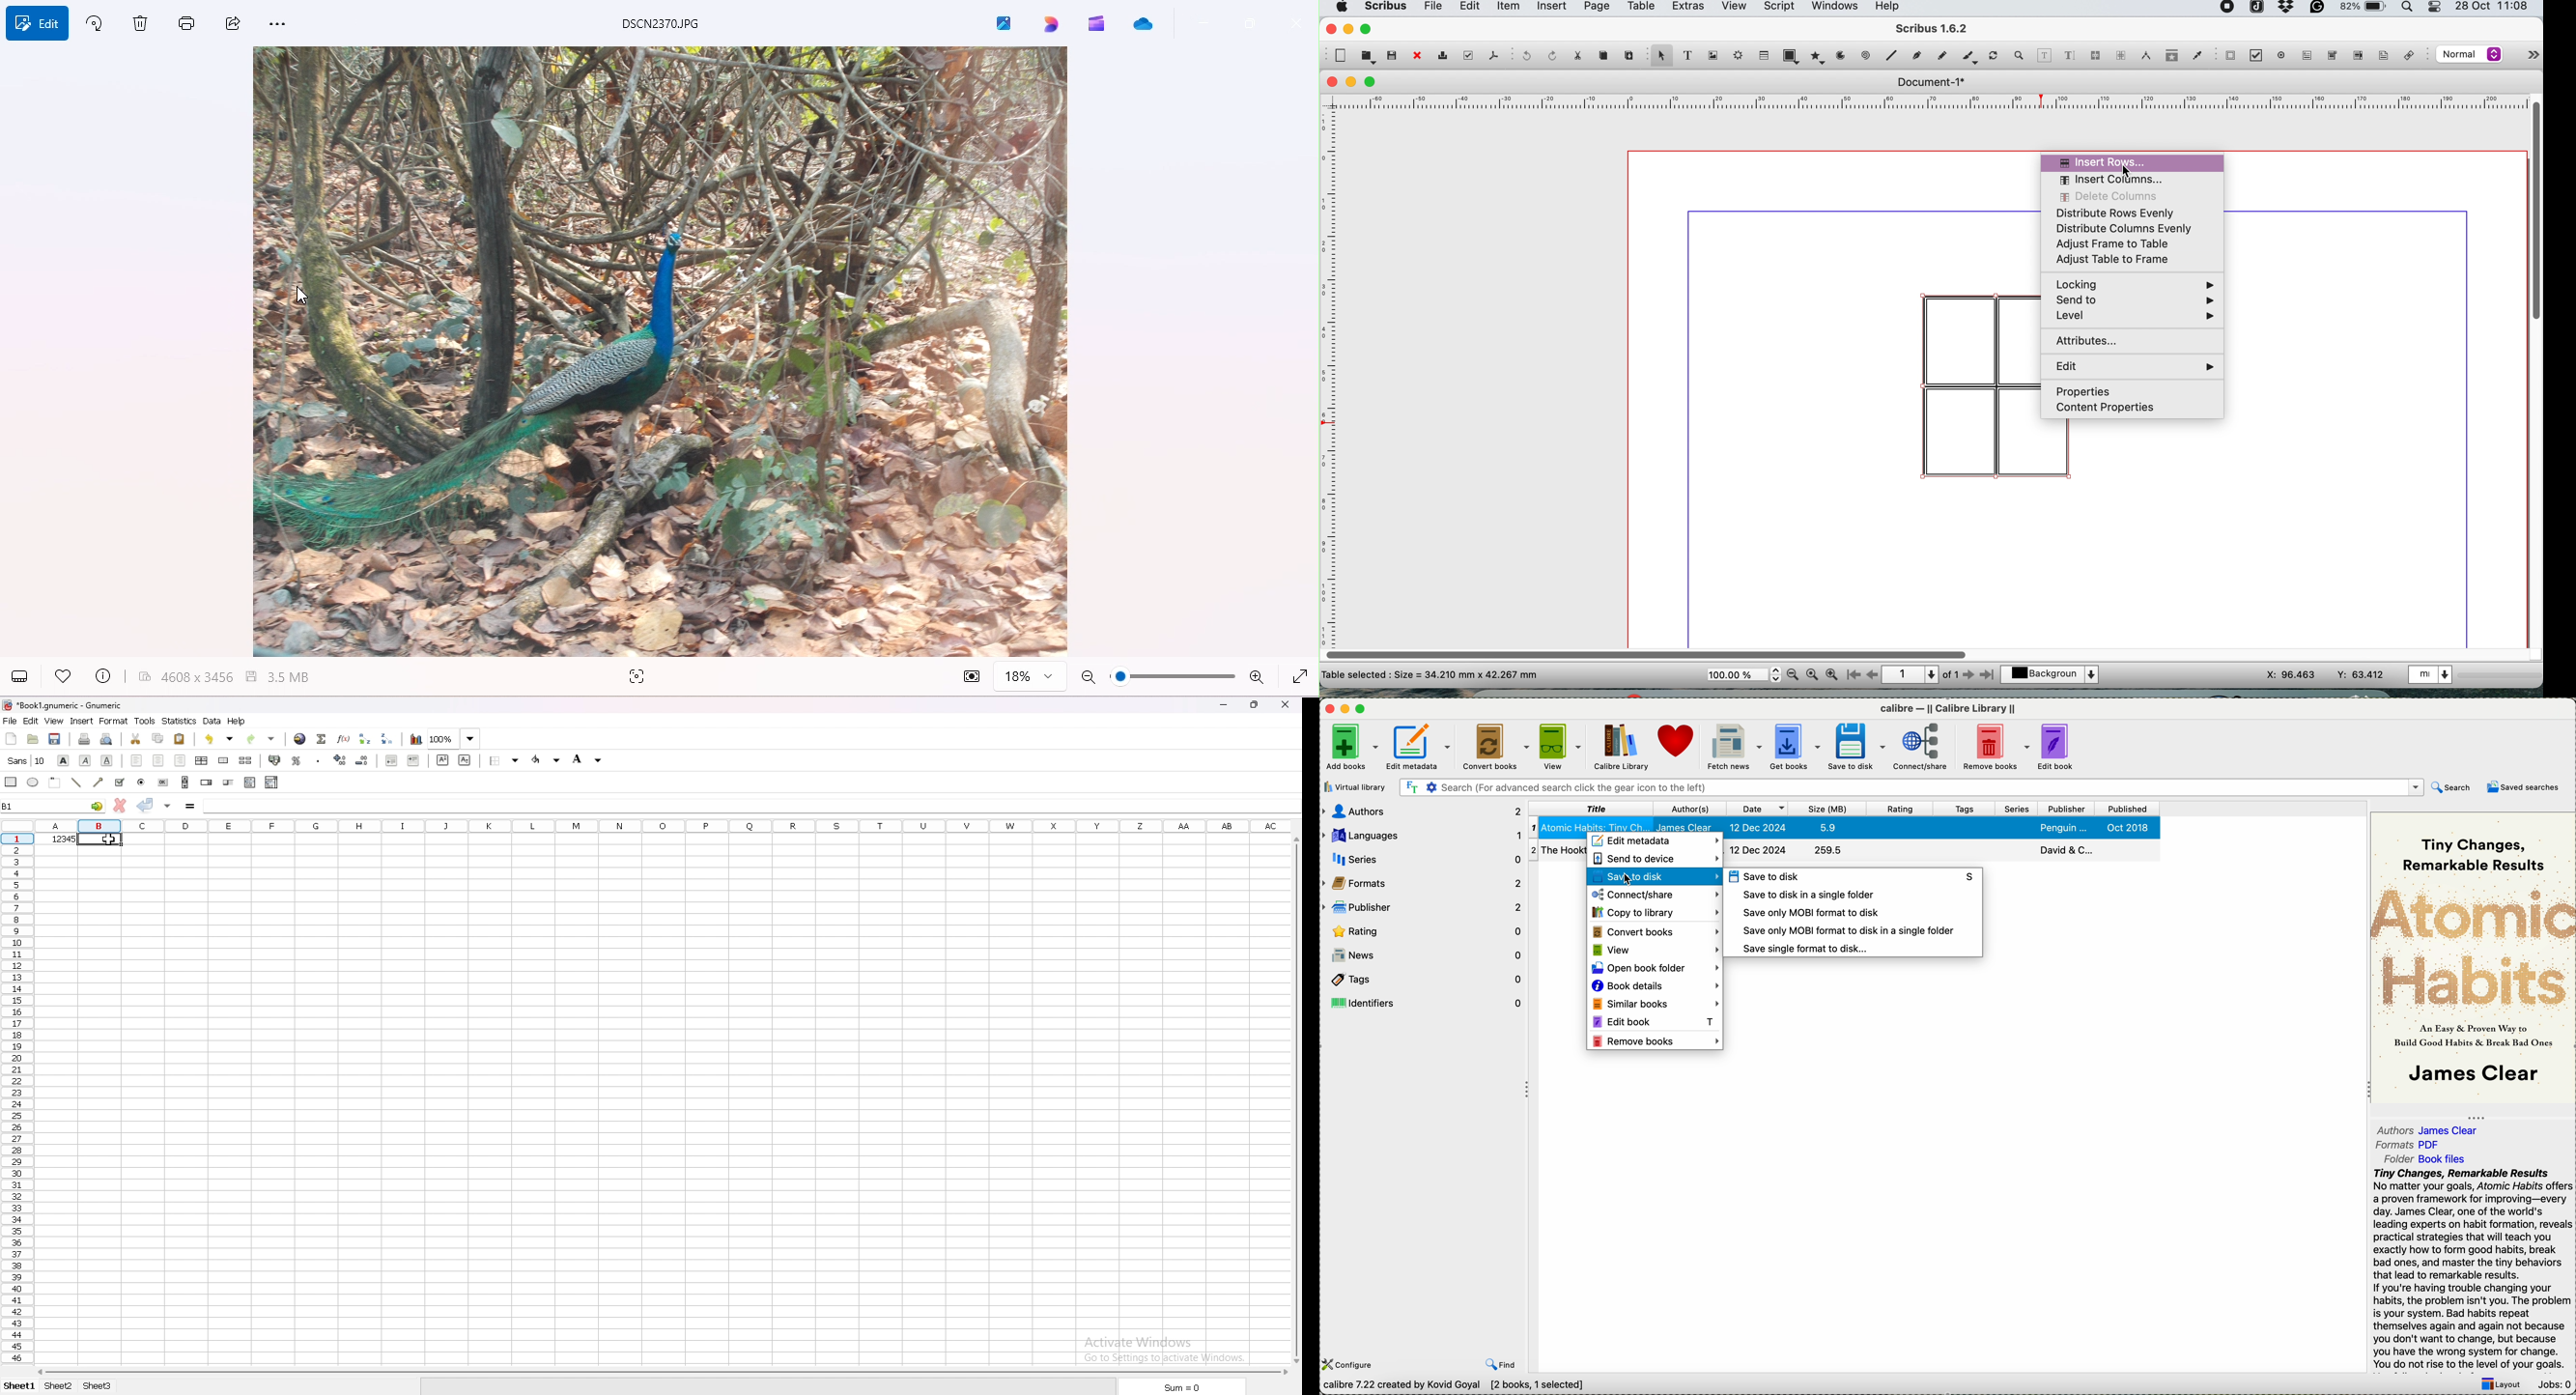  I want to click on edit metadata, so click(1654, 842).